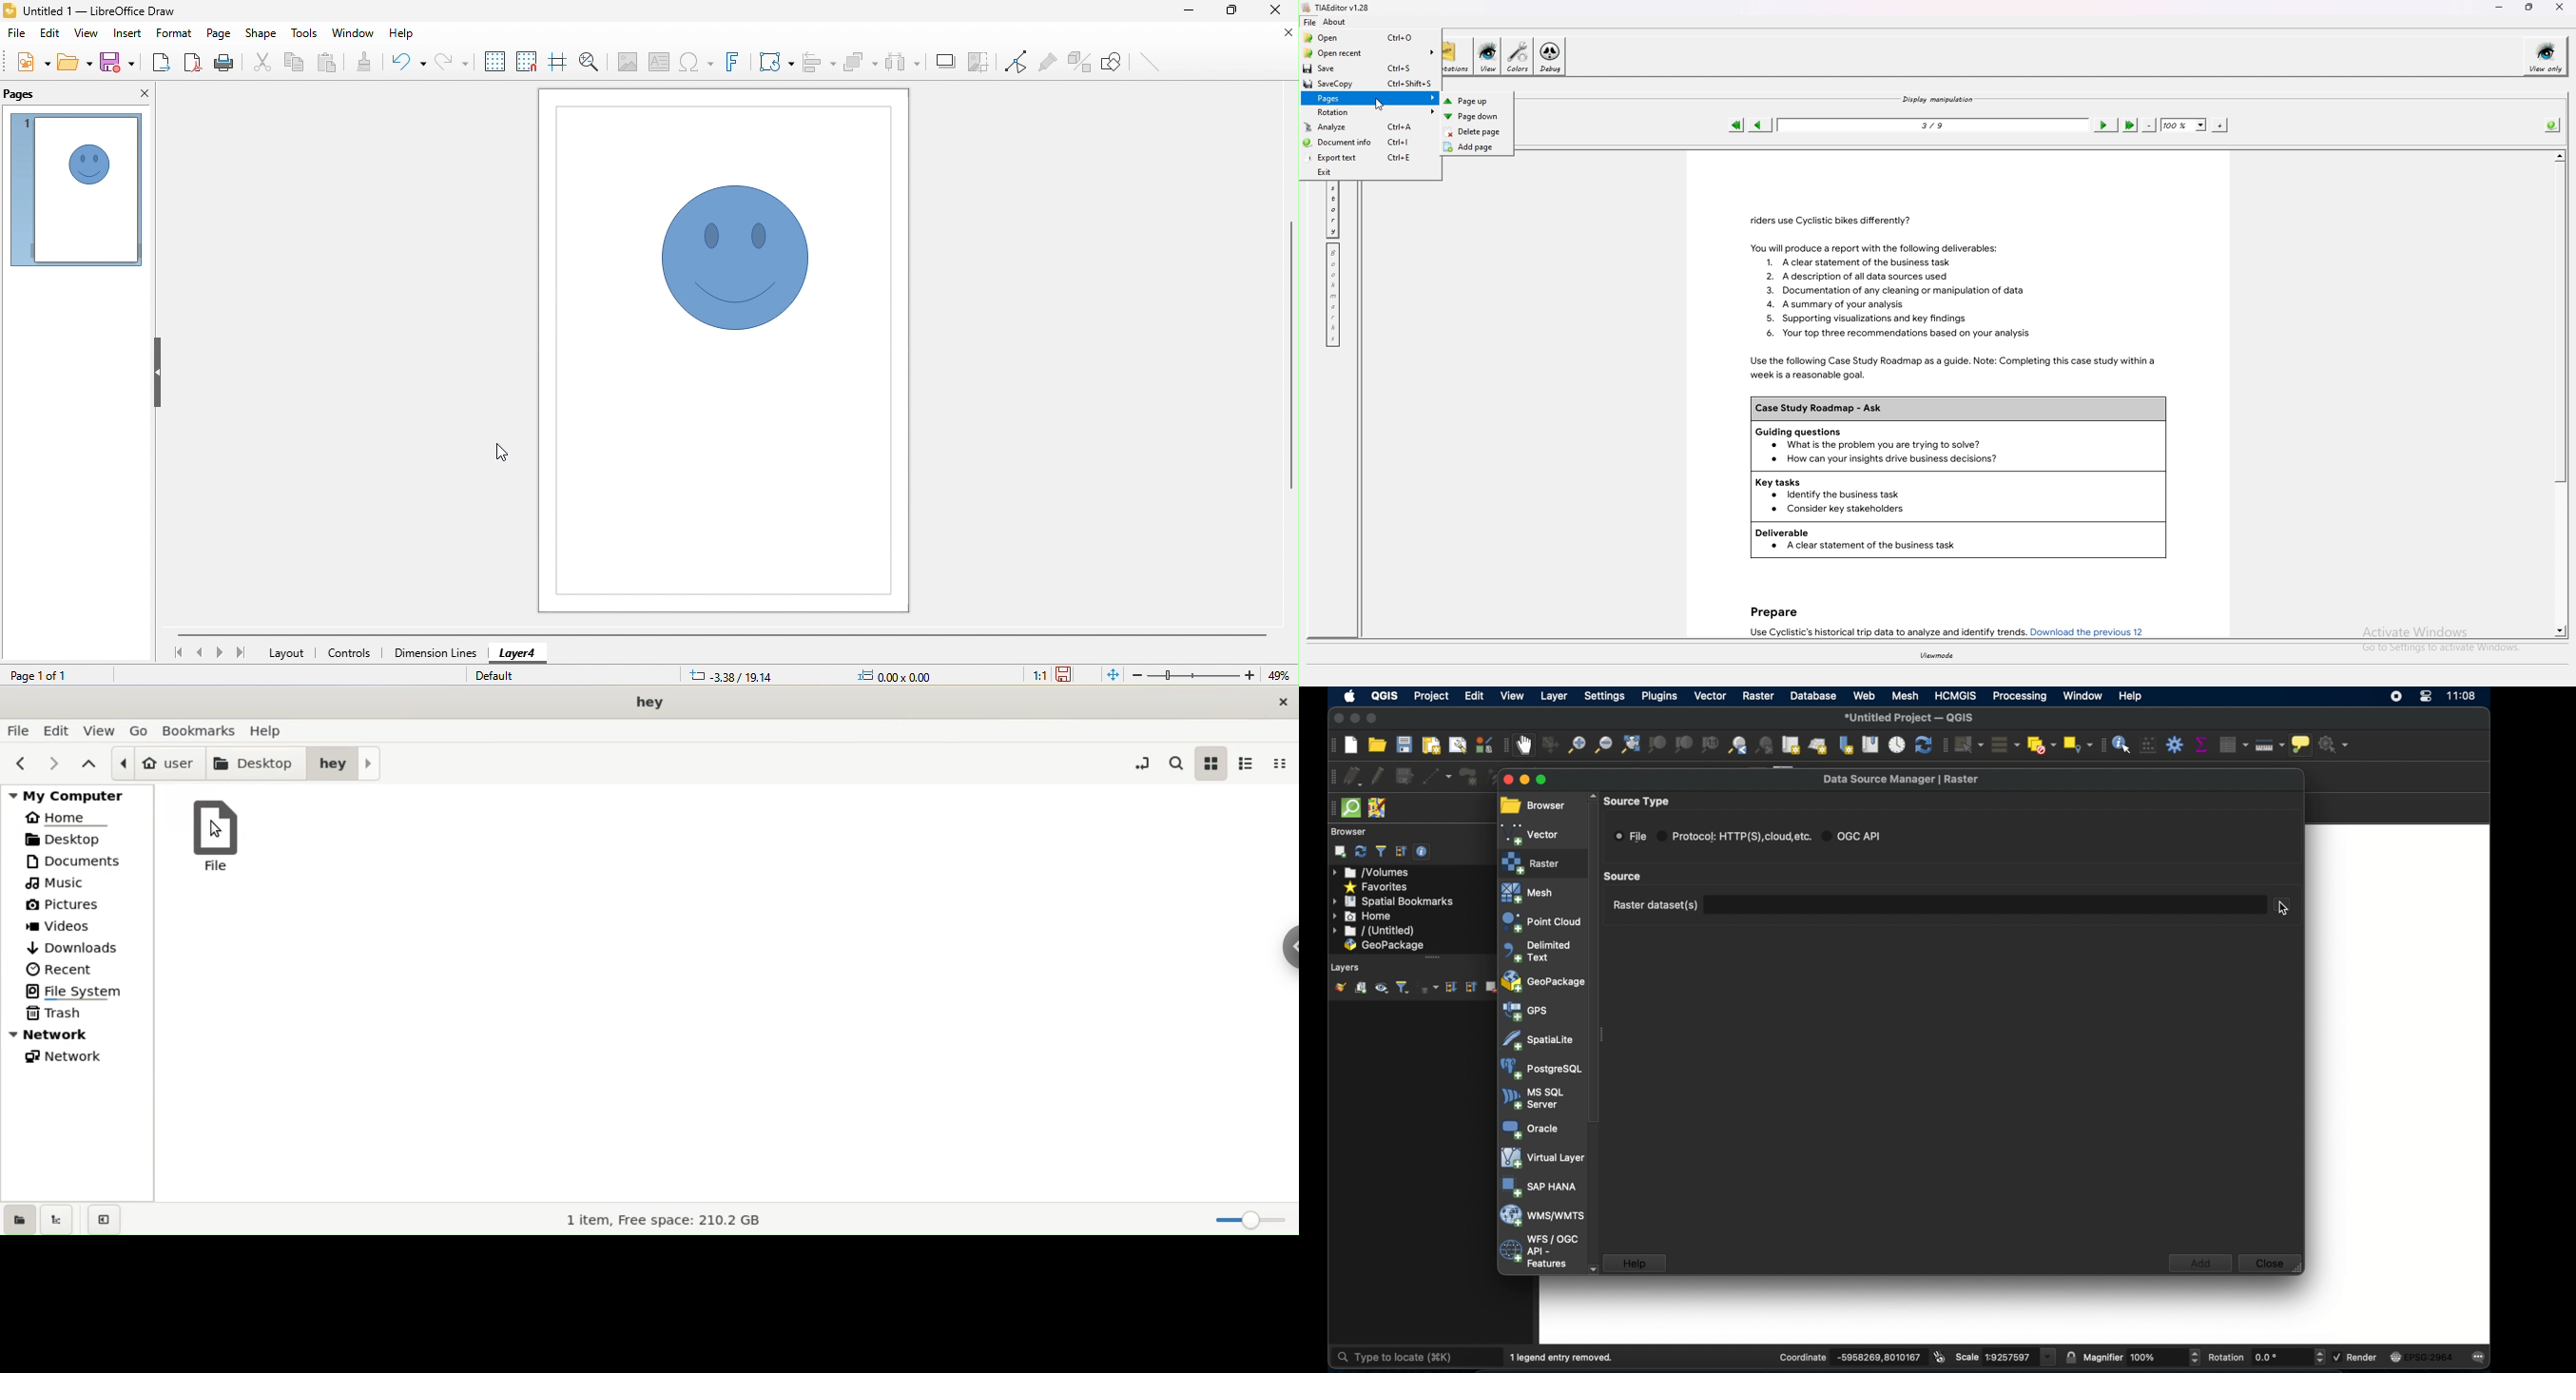 The height and width of the screenshot is (1400, 2576). I want to click on arrange, so click(862, 62).